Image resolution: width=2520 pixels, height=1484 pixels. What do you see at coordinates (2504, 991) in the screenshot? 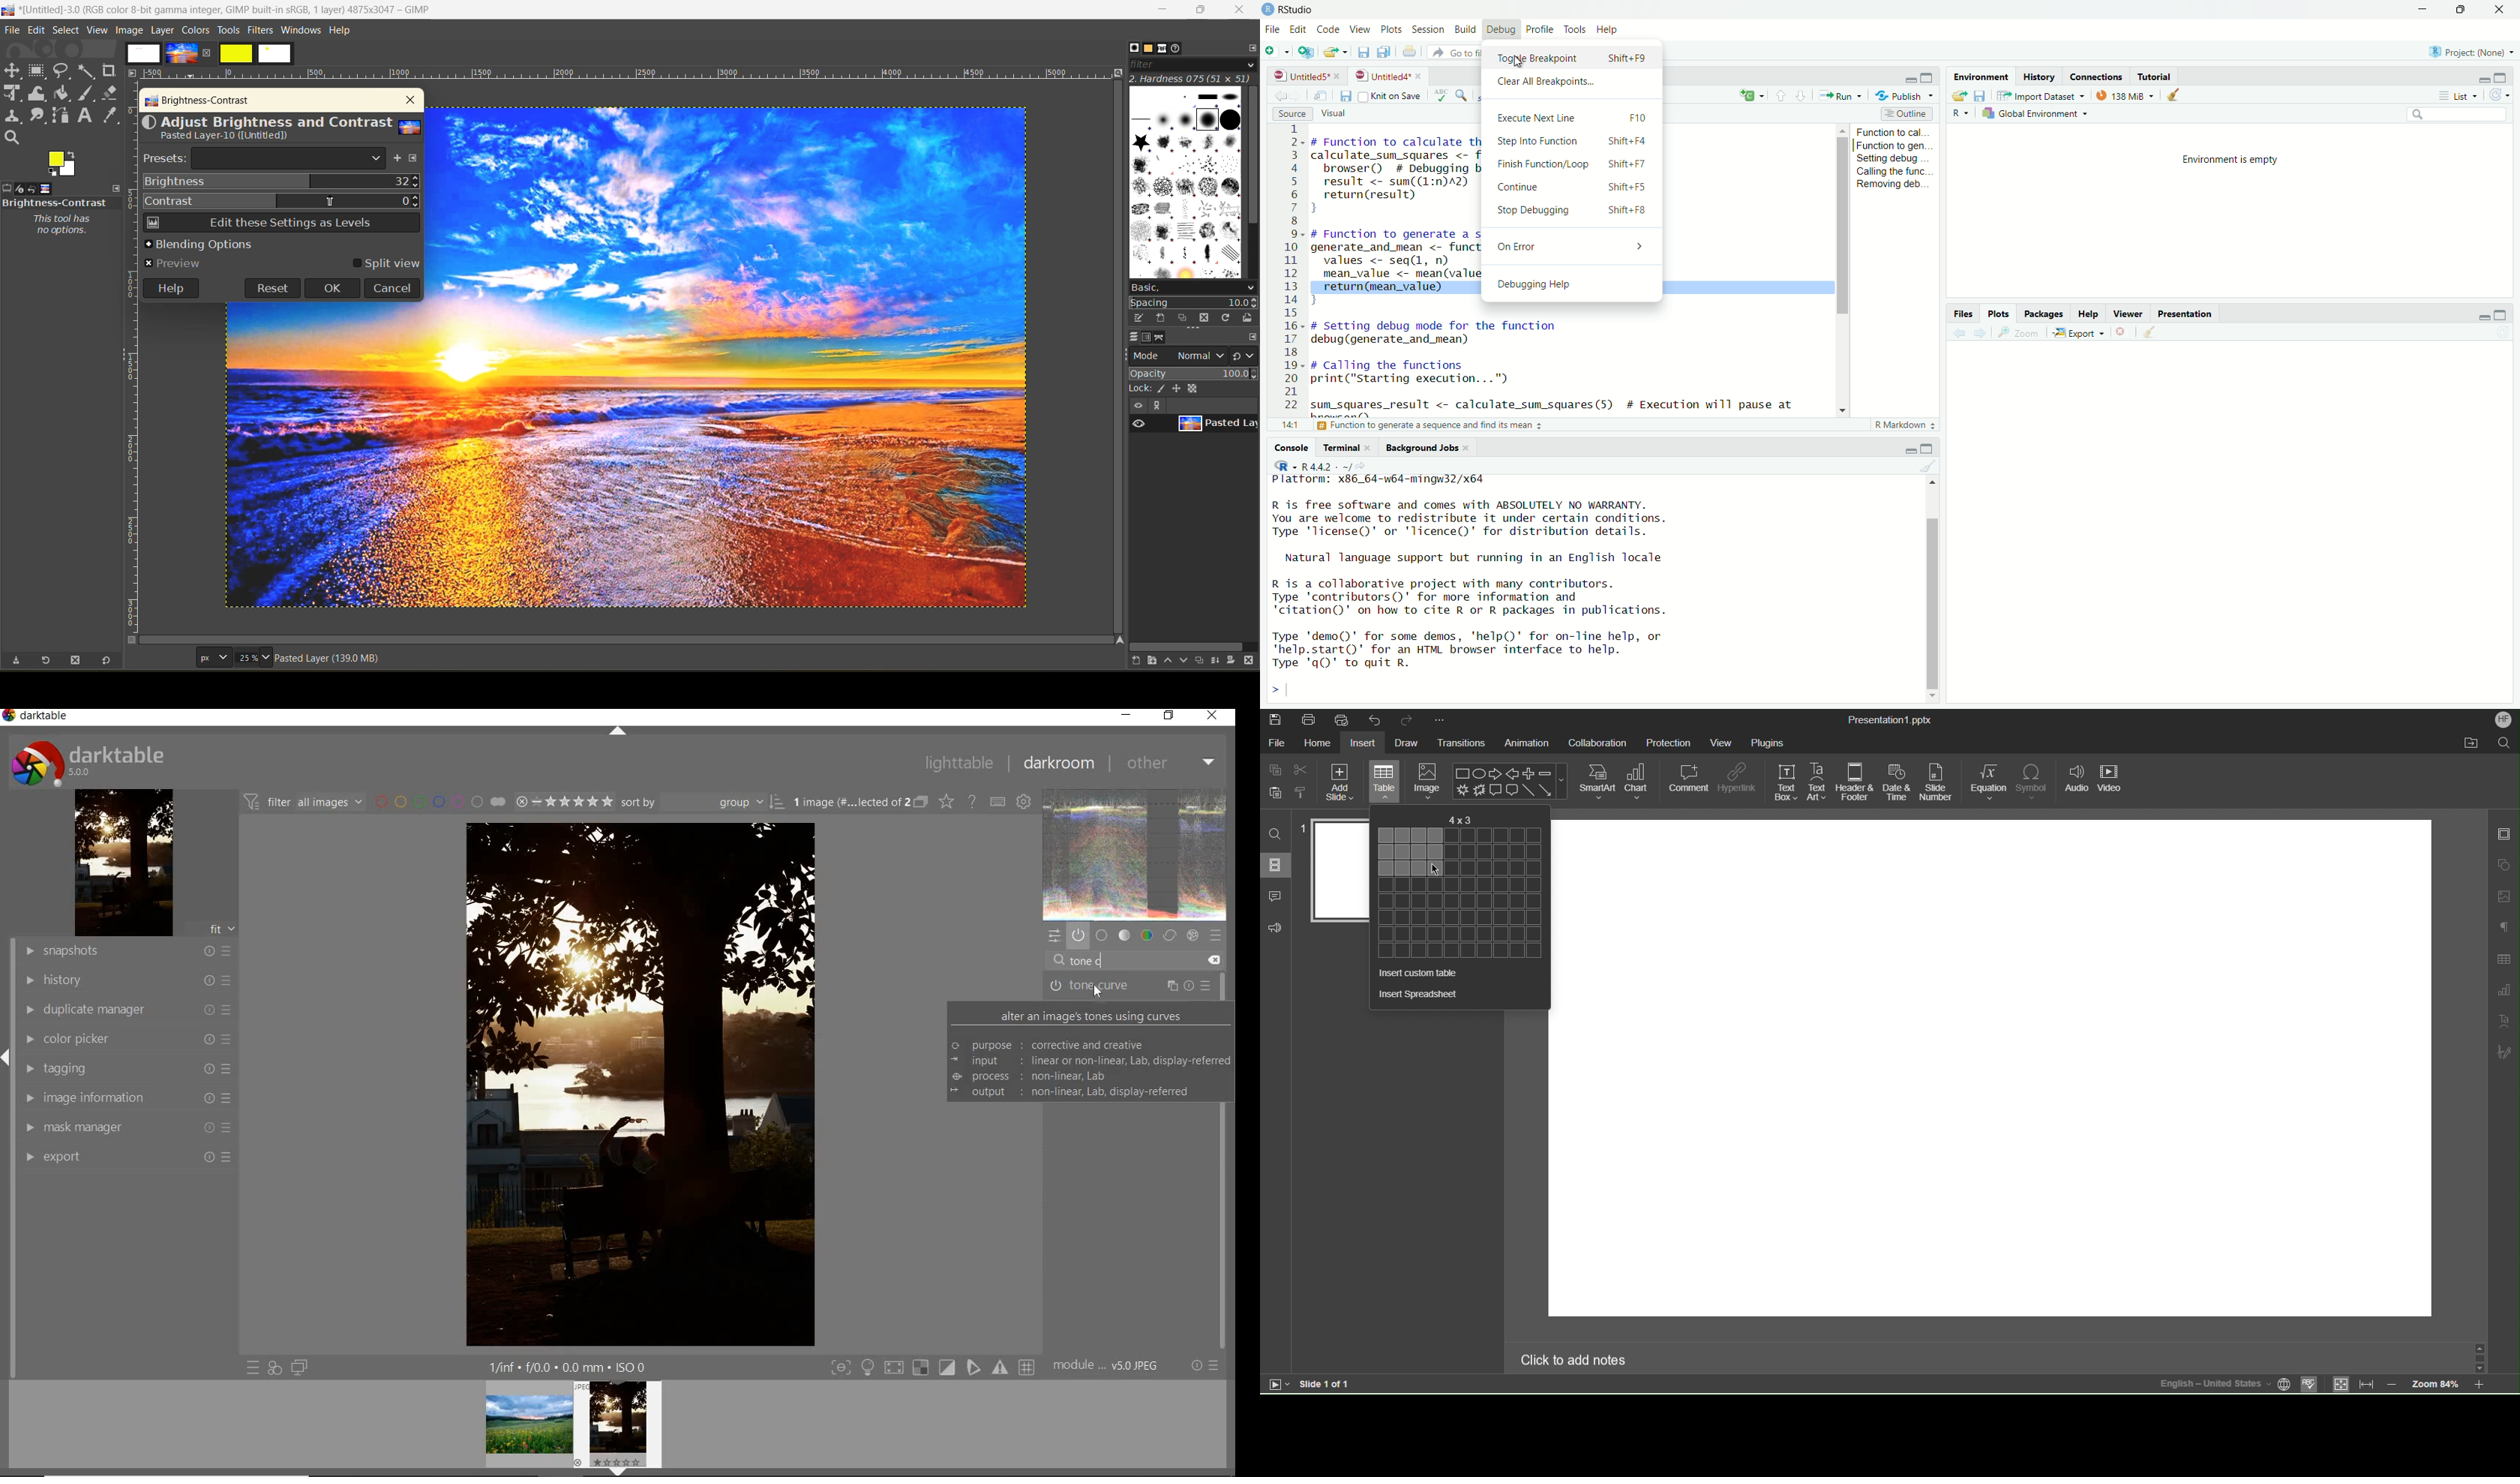
I see `Graph Settings` at bounding box center [2504, 991].